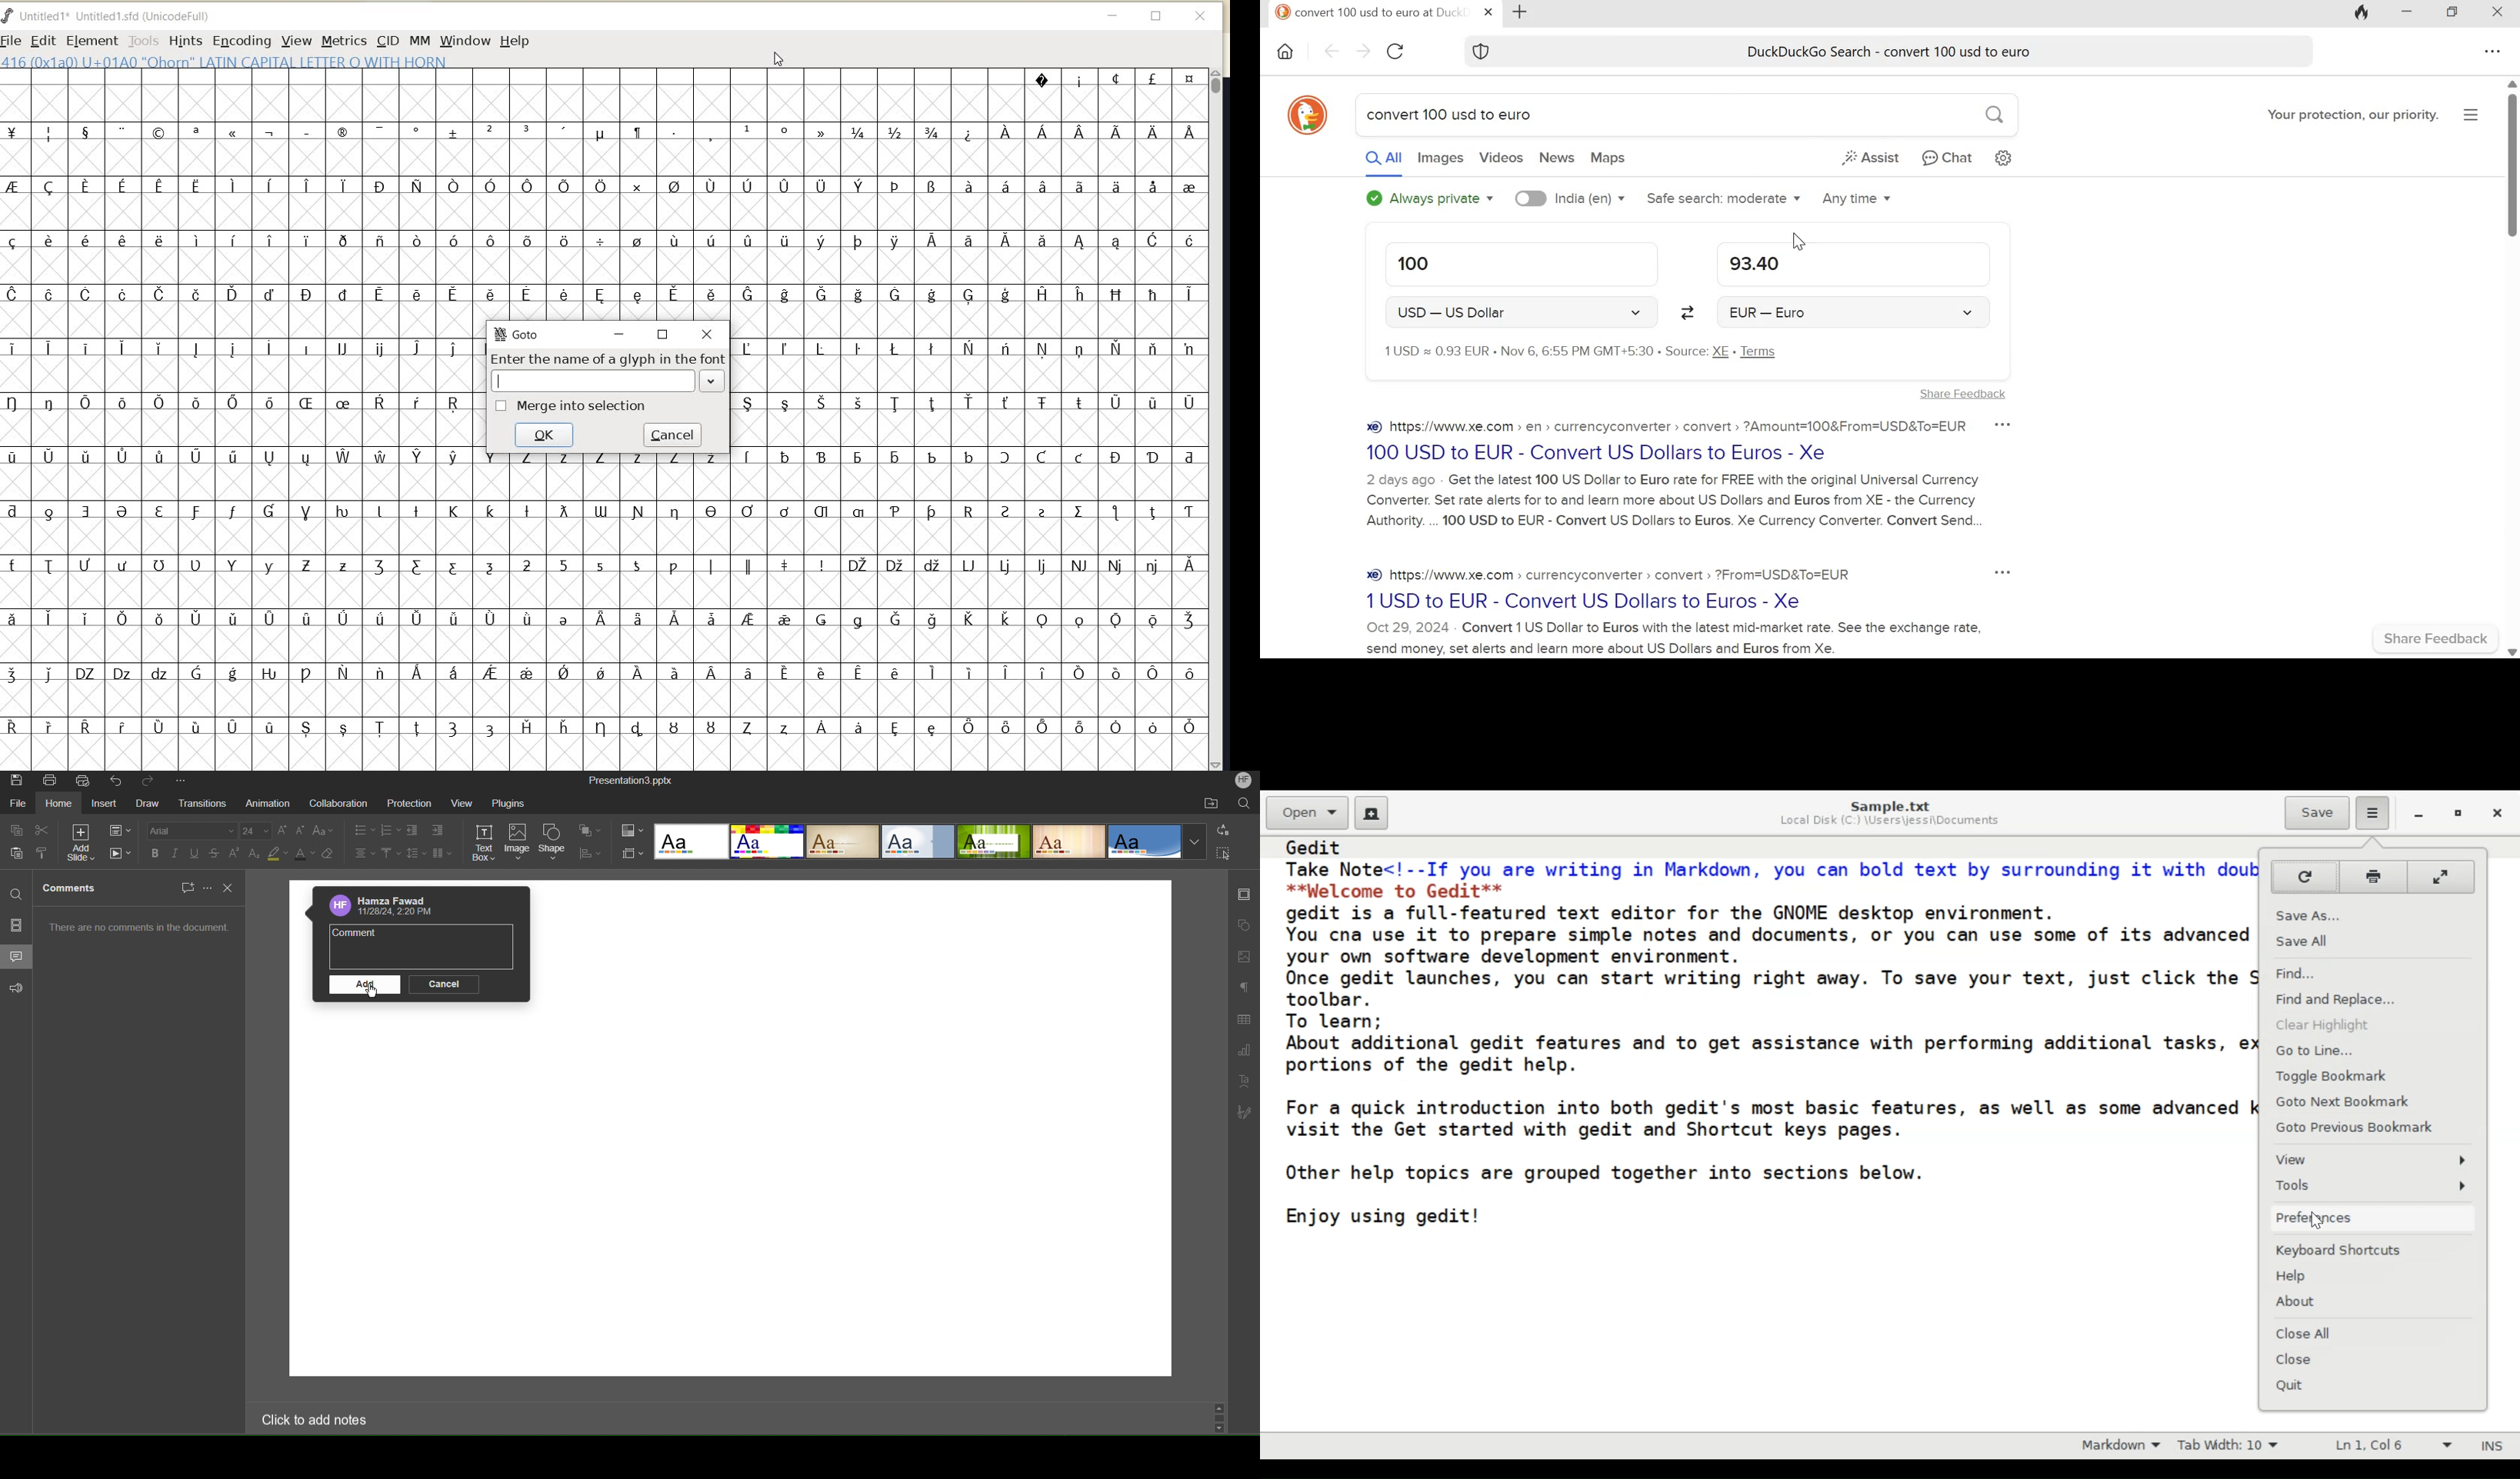  What do you see at coordinates (2377, 1026) in the screenshot?
I see `Clear Highlight` at bounding box center [2377, 1026].